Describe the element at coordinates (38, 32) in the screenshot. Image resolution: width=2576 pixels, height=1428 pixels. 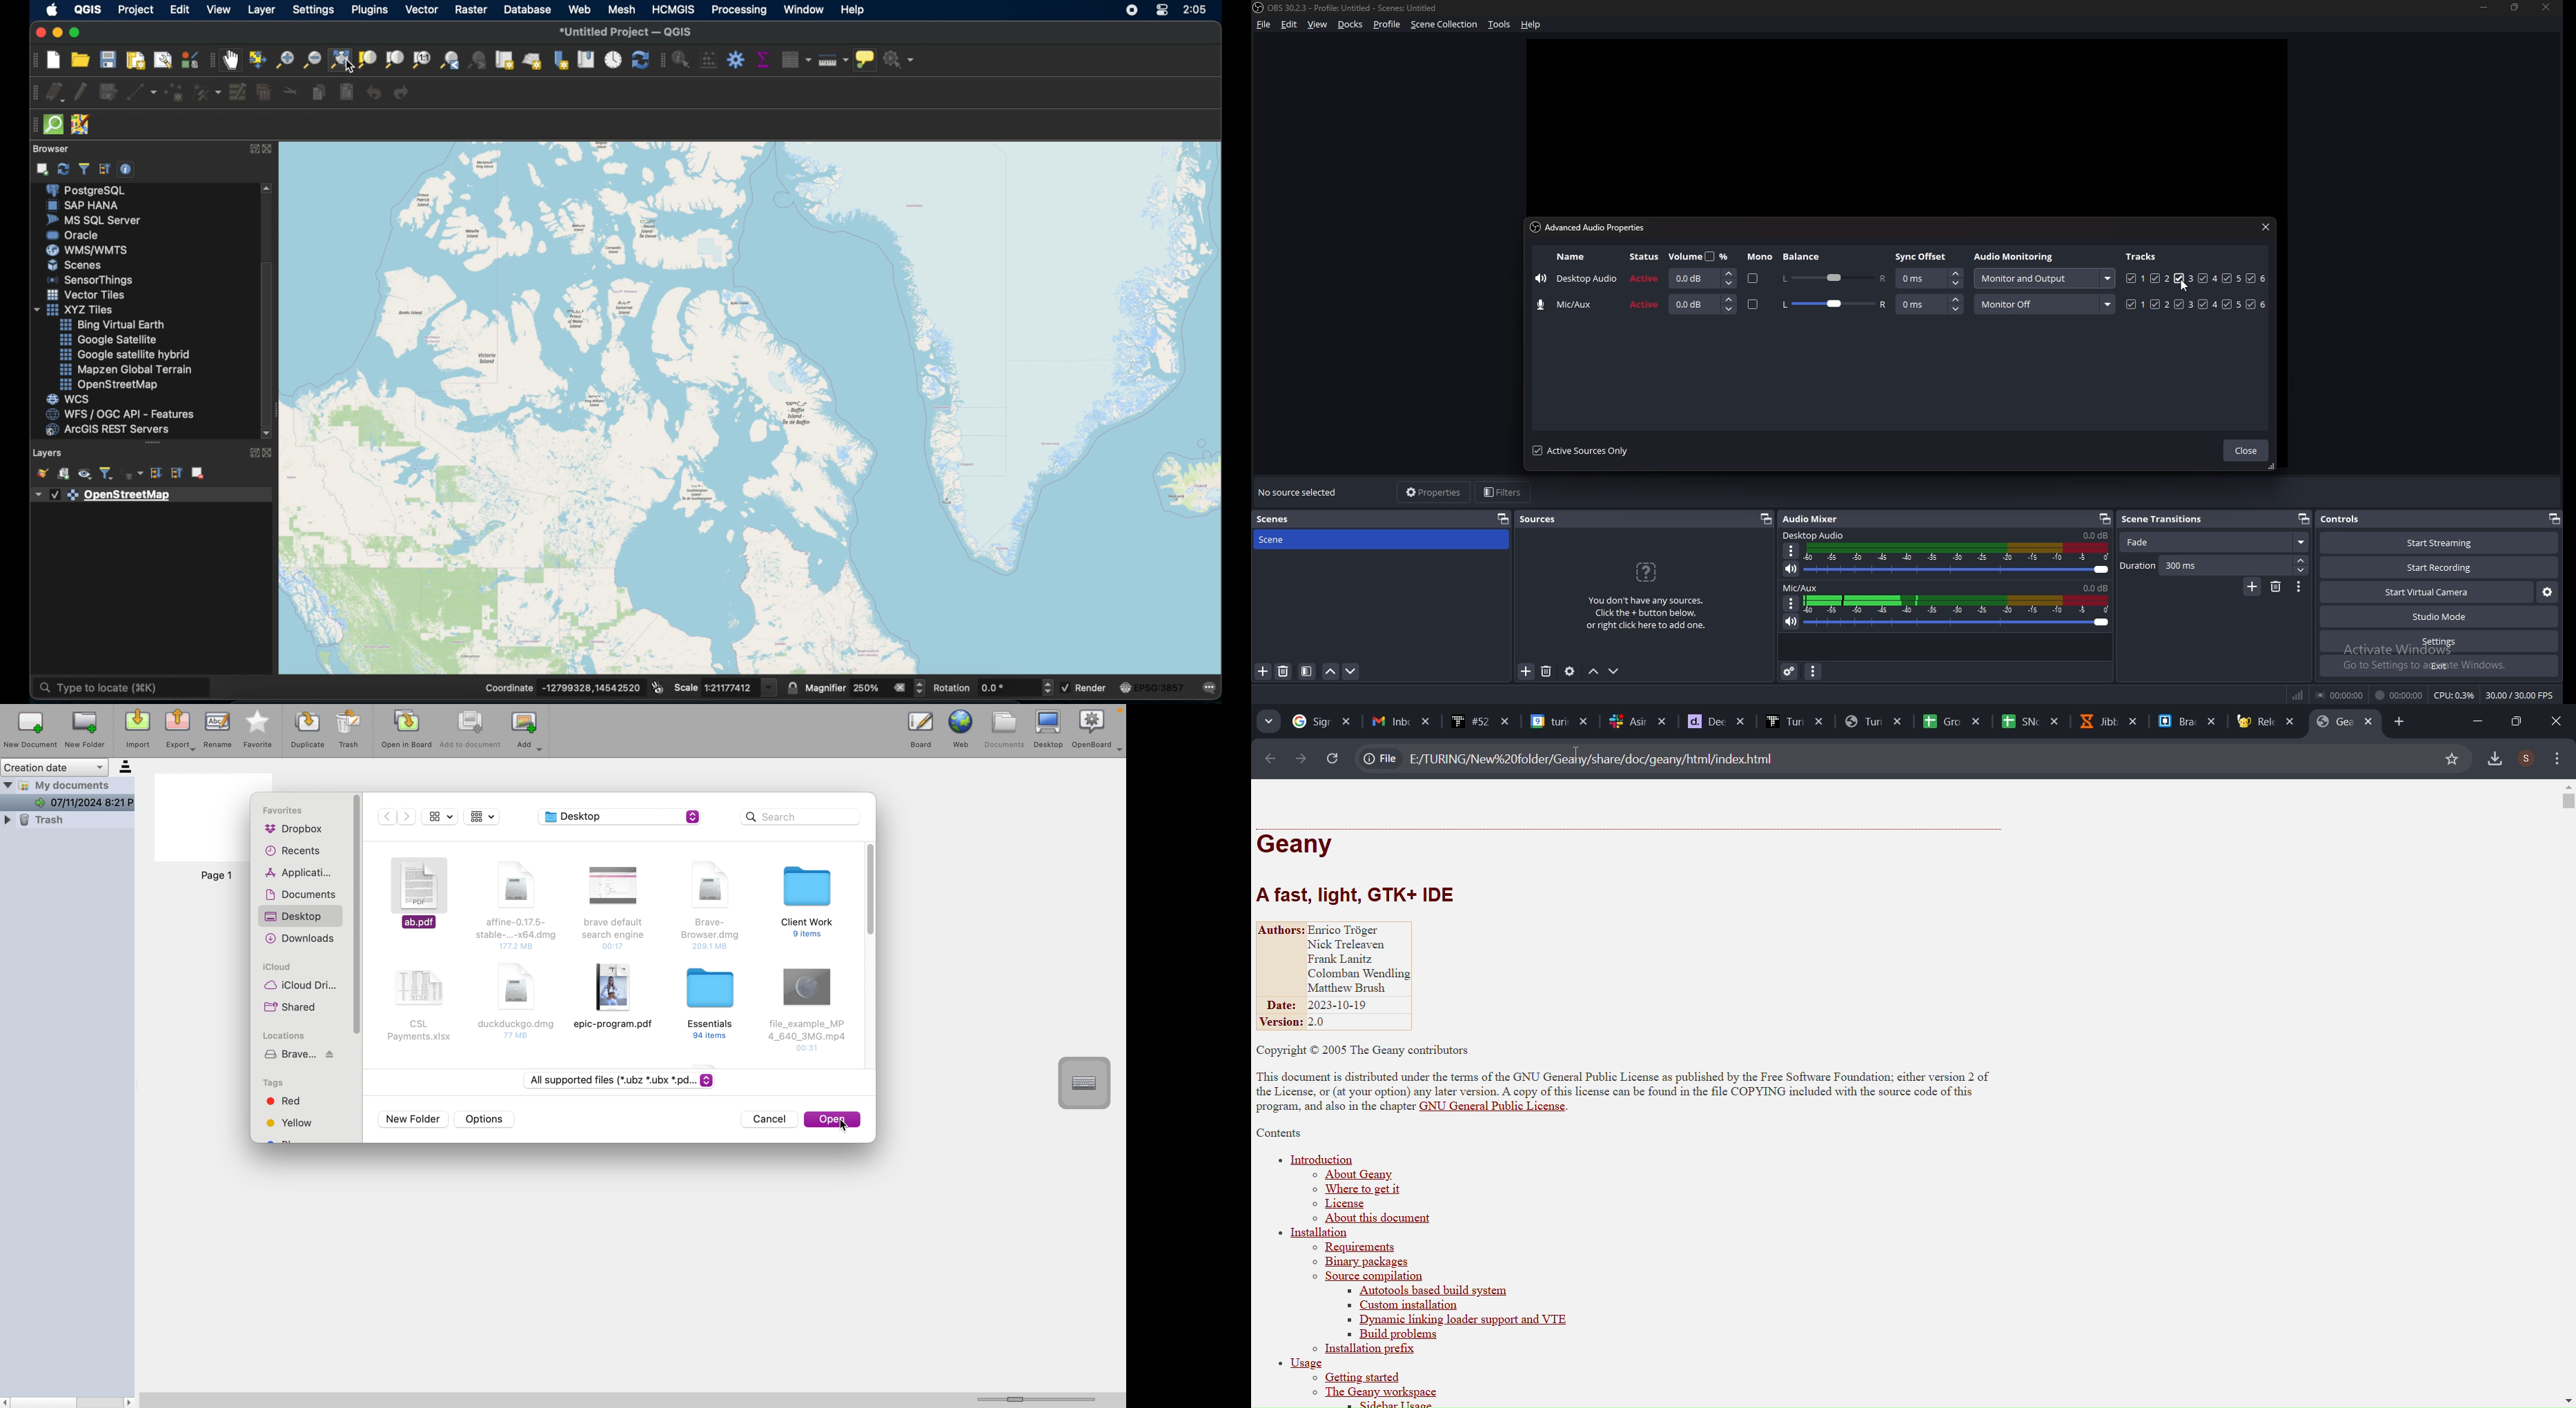
I see `close` at that location.